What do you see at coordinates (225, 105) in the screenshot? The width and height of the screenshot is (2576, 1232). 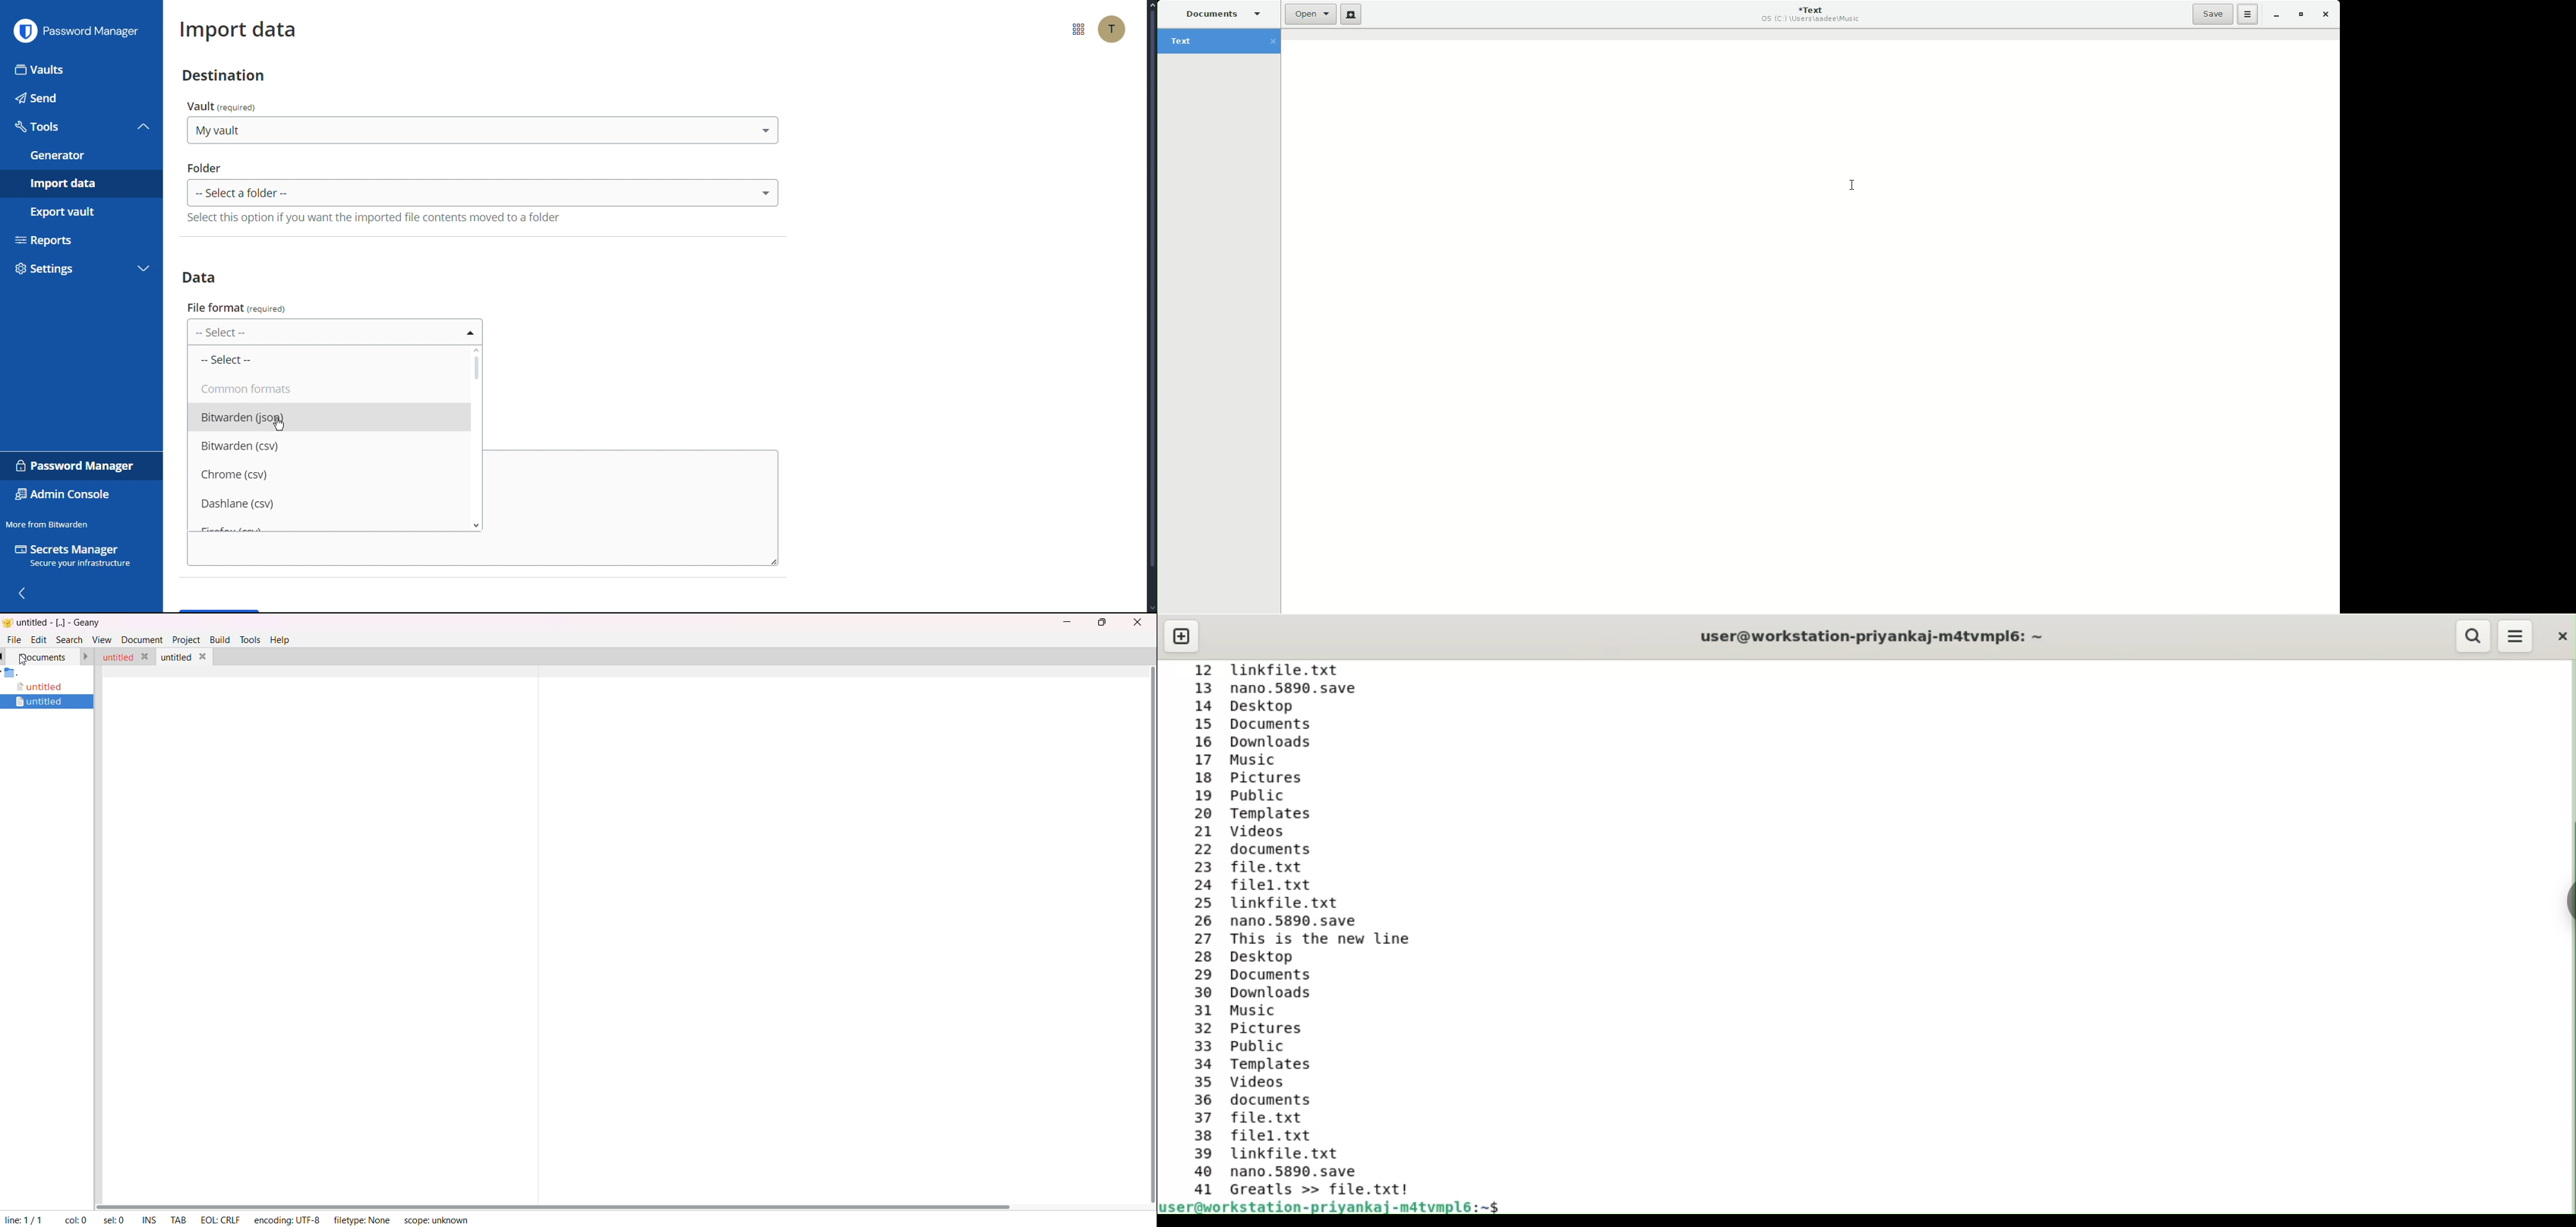 I see `vault` at bounding box center [225, 105].